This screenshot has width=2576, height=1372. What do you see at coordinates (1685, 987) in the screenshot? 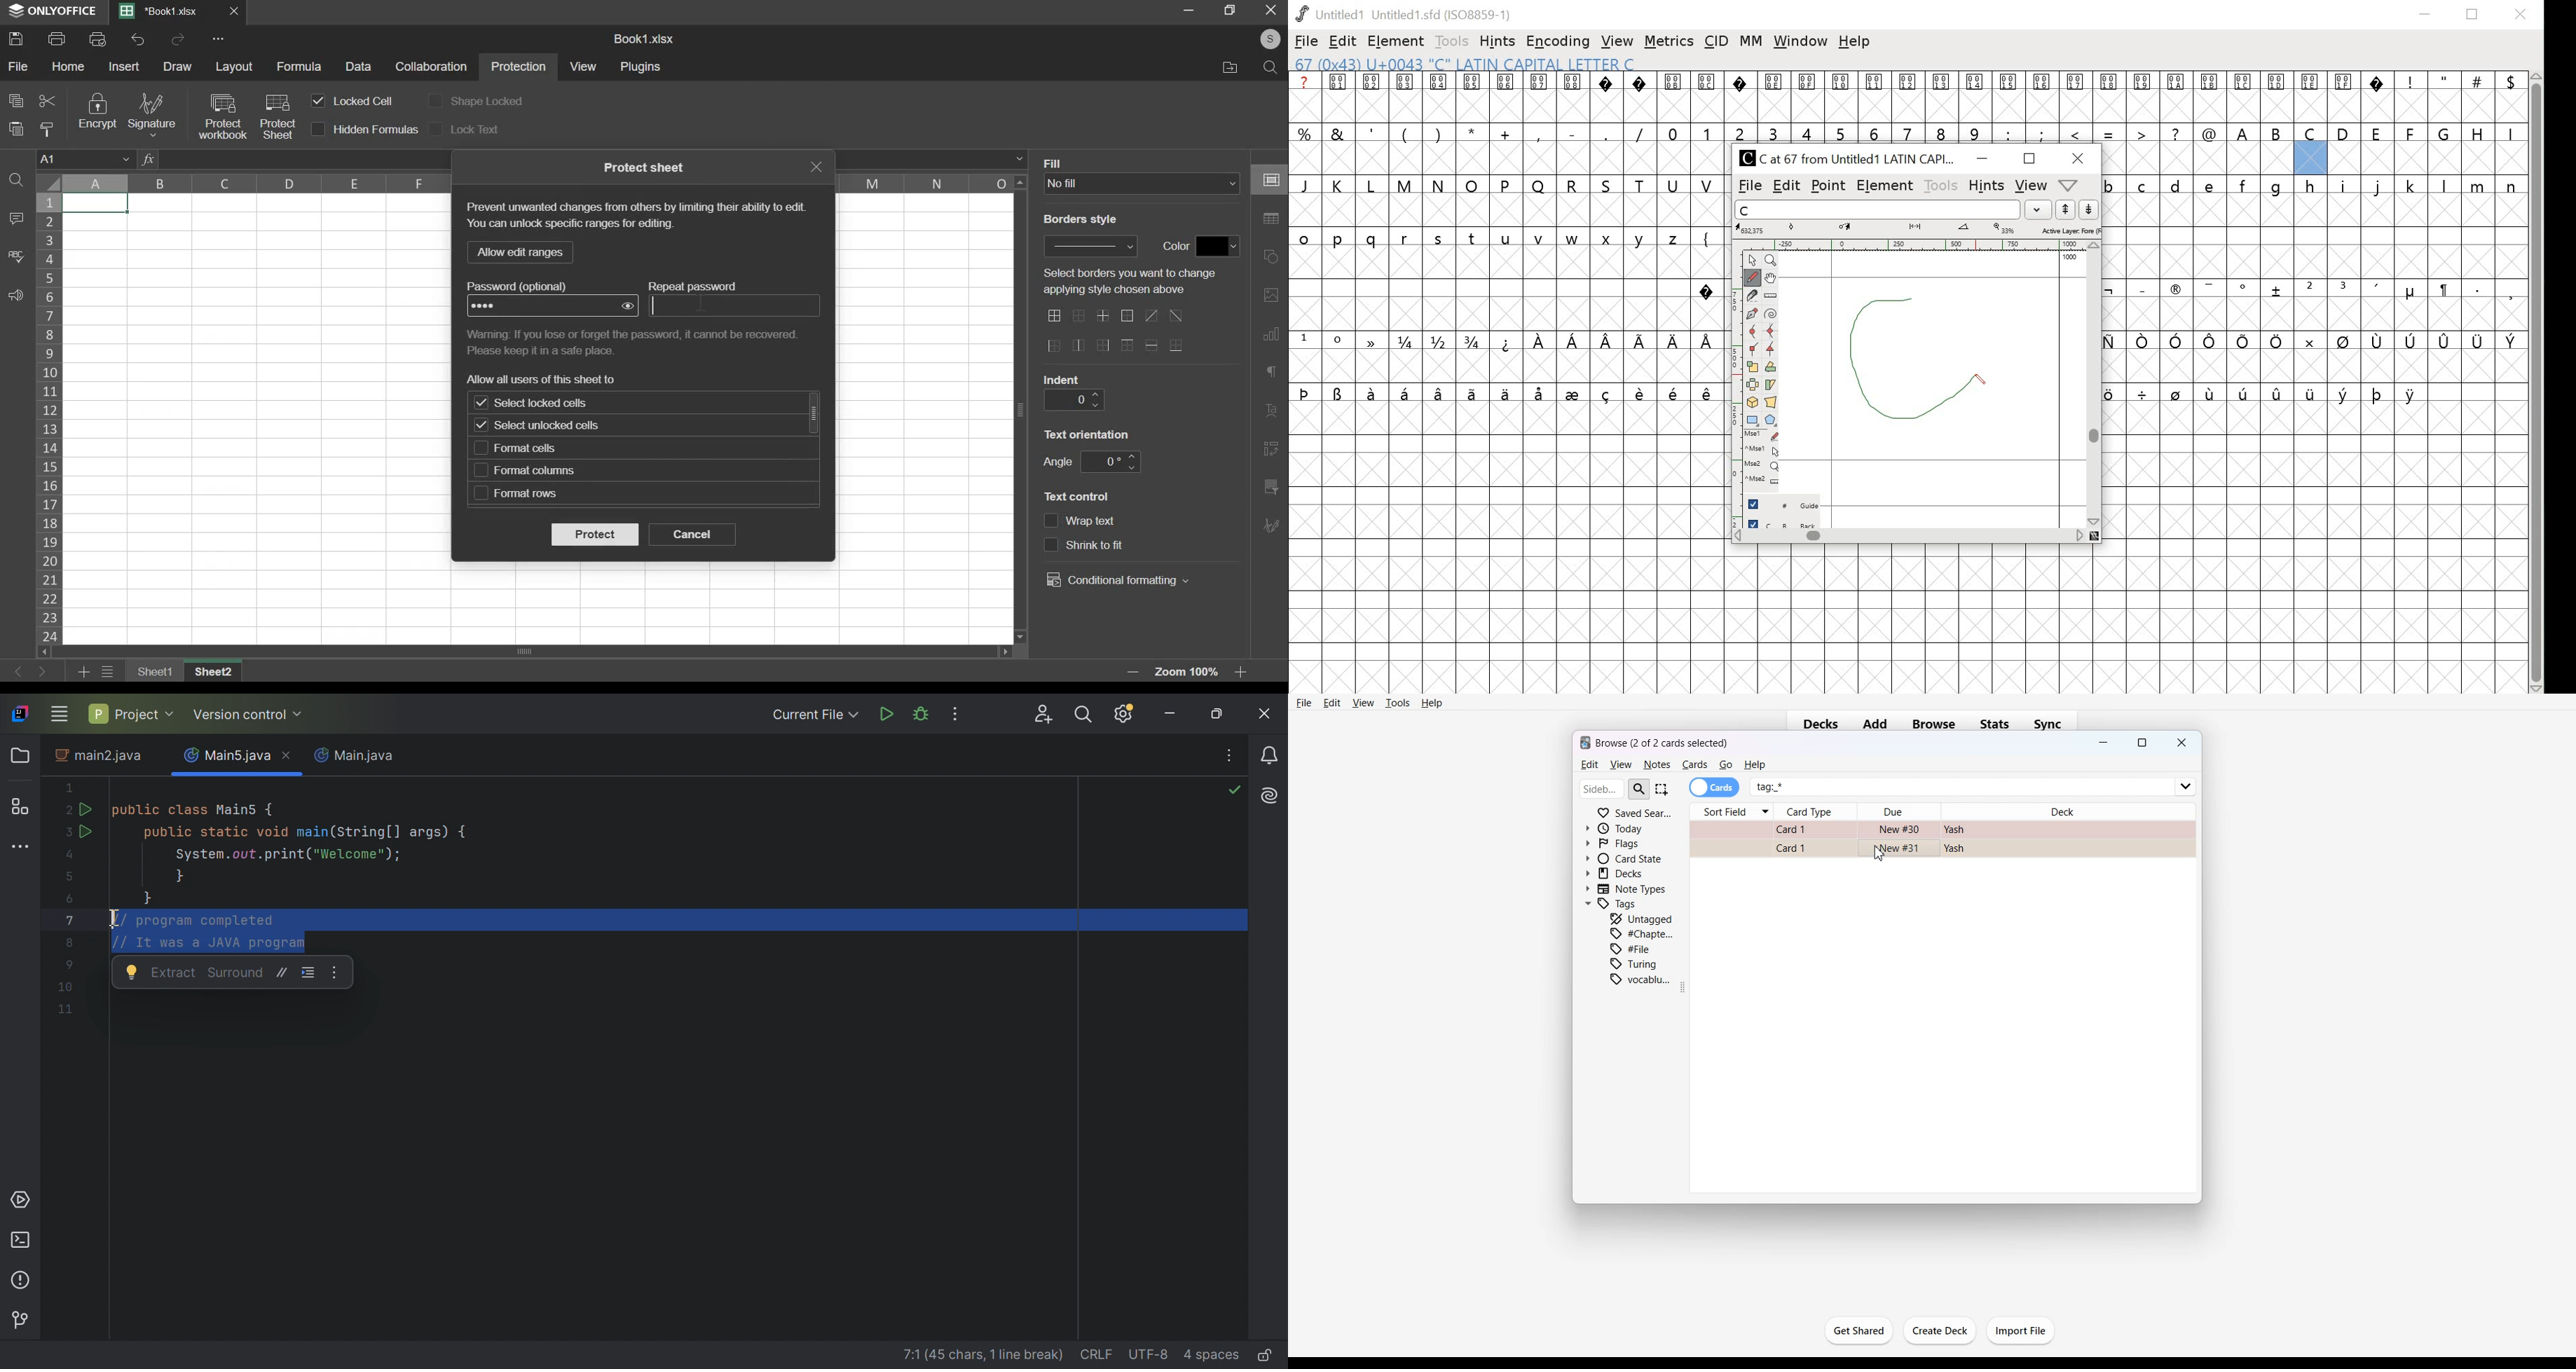
I see `Drag Handle` at bounding box center [1685, 987].